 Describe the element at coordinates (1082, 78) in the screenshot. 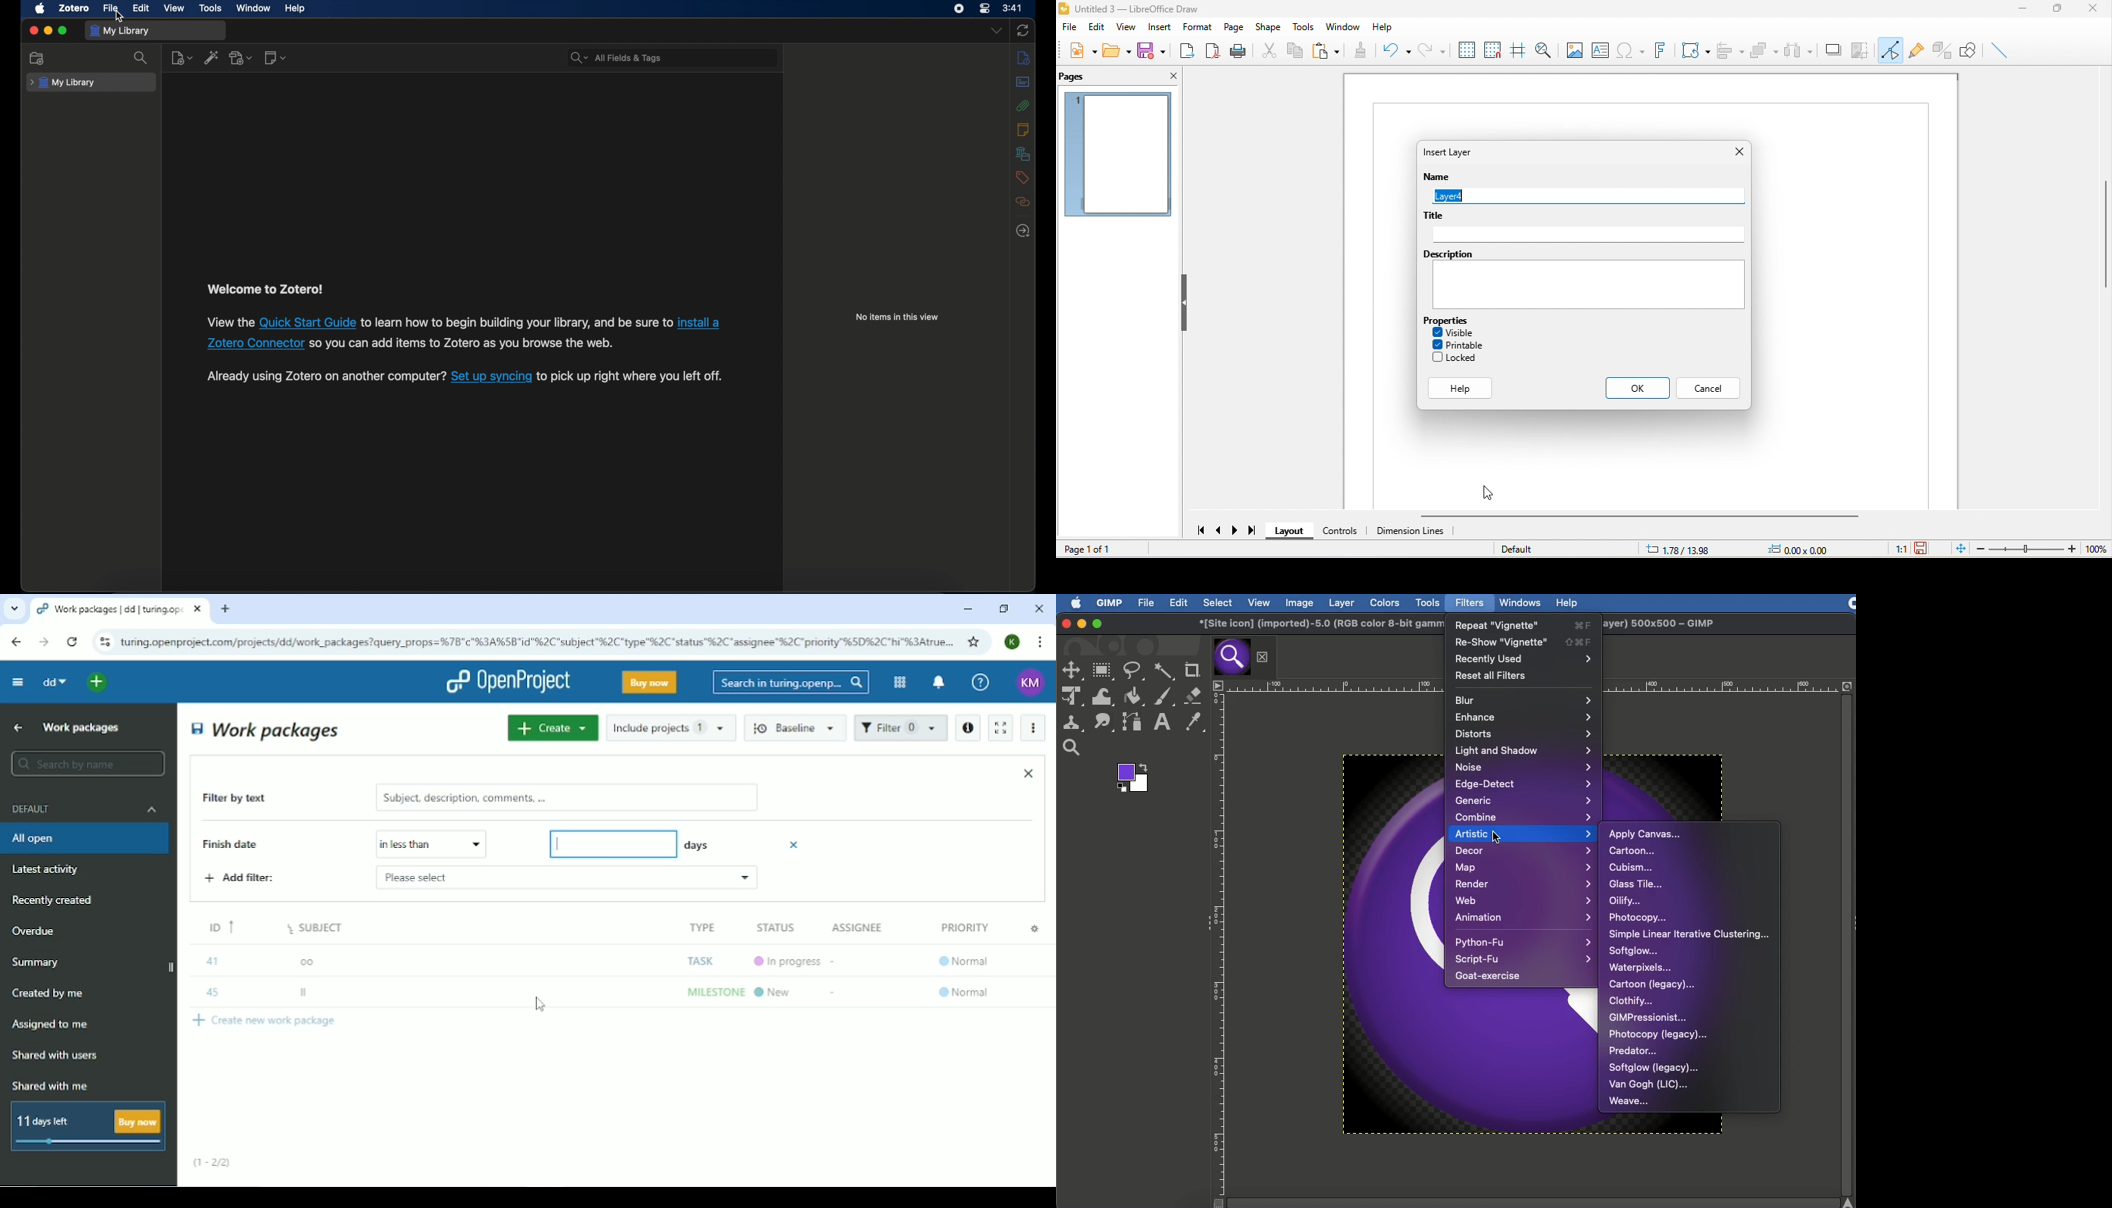

I see `pages` at that location.